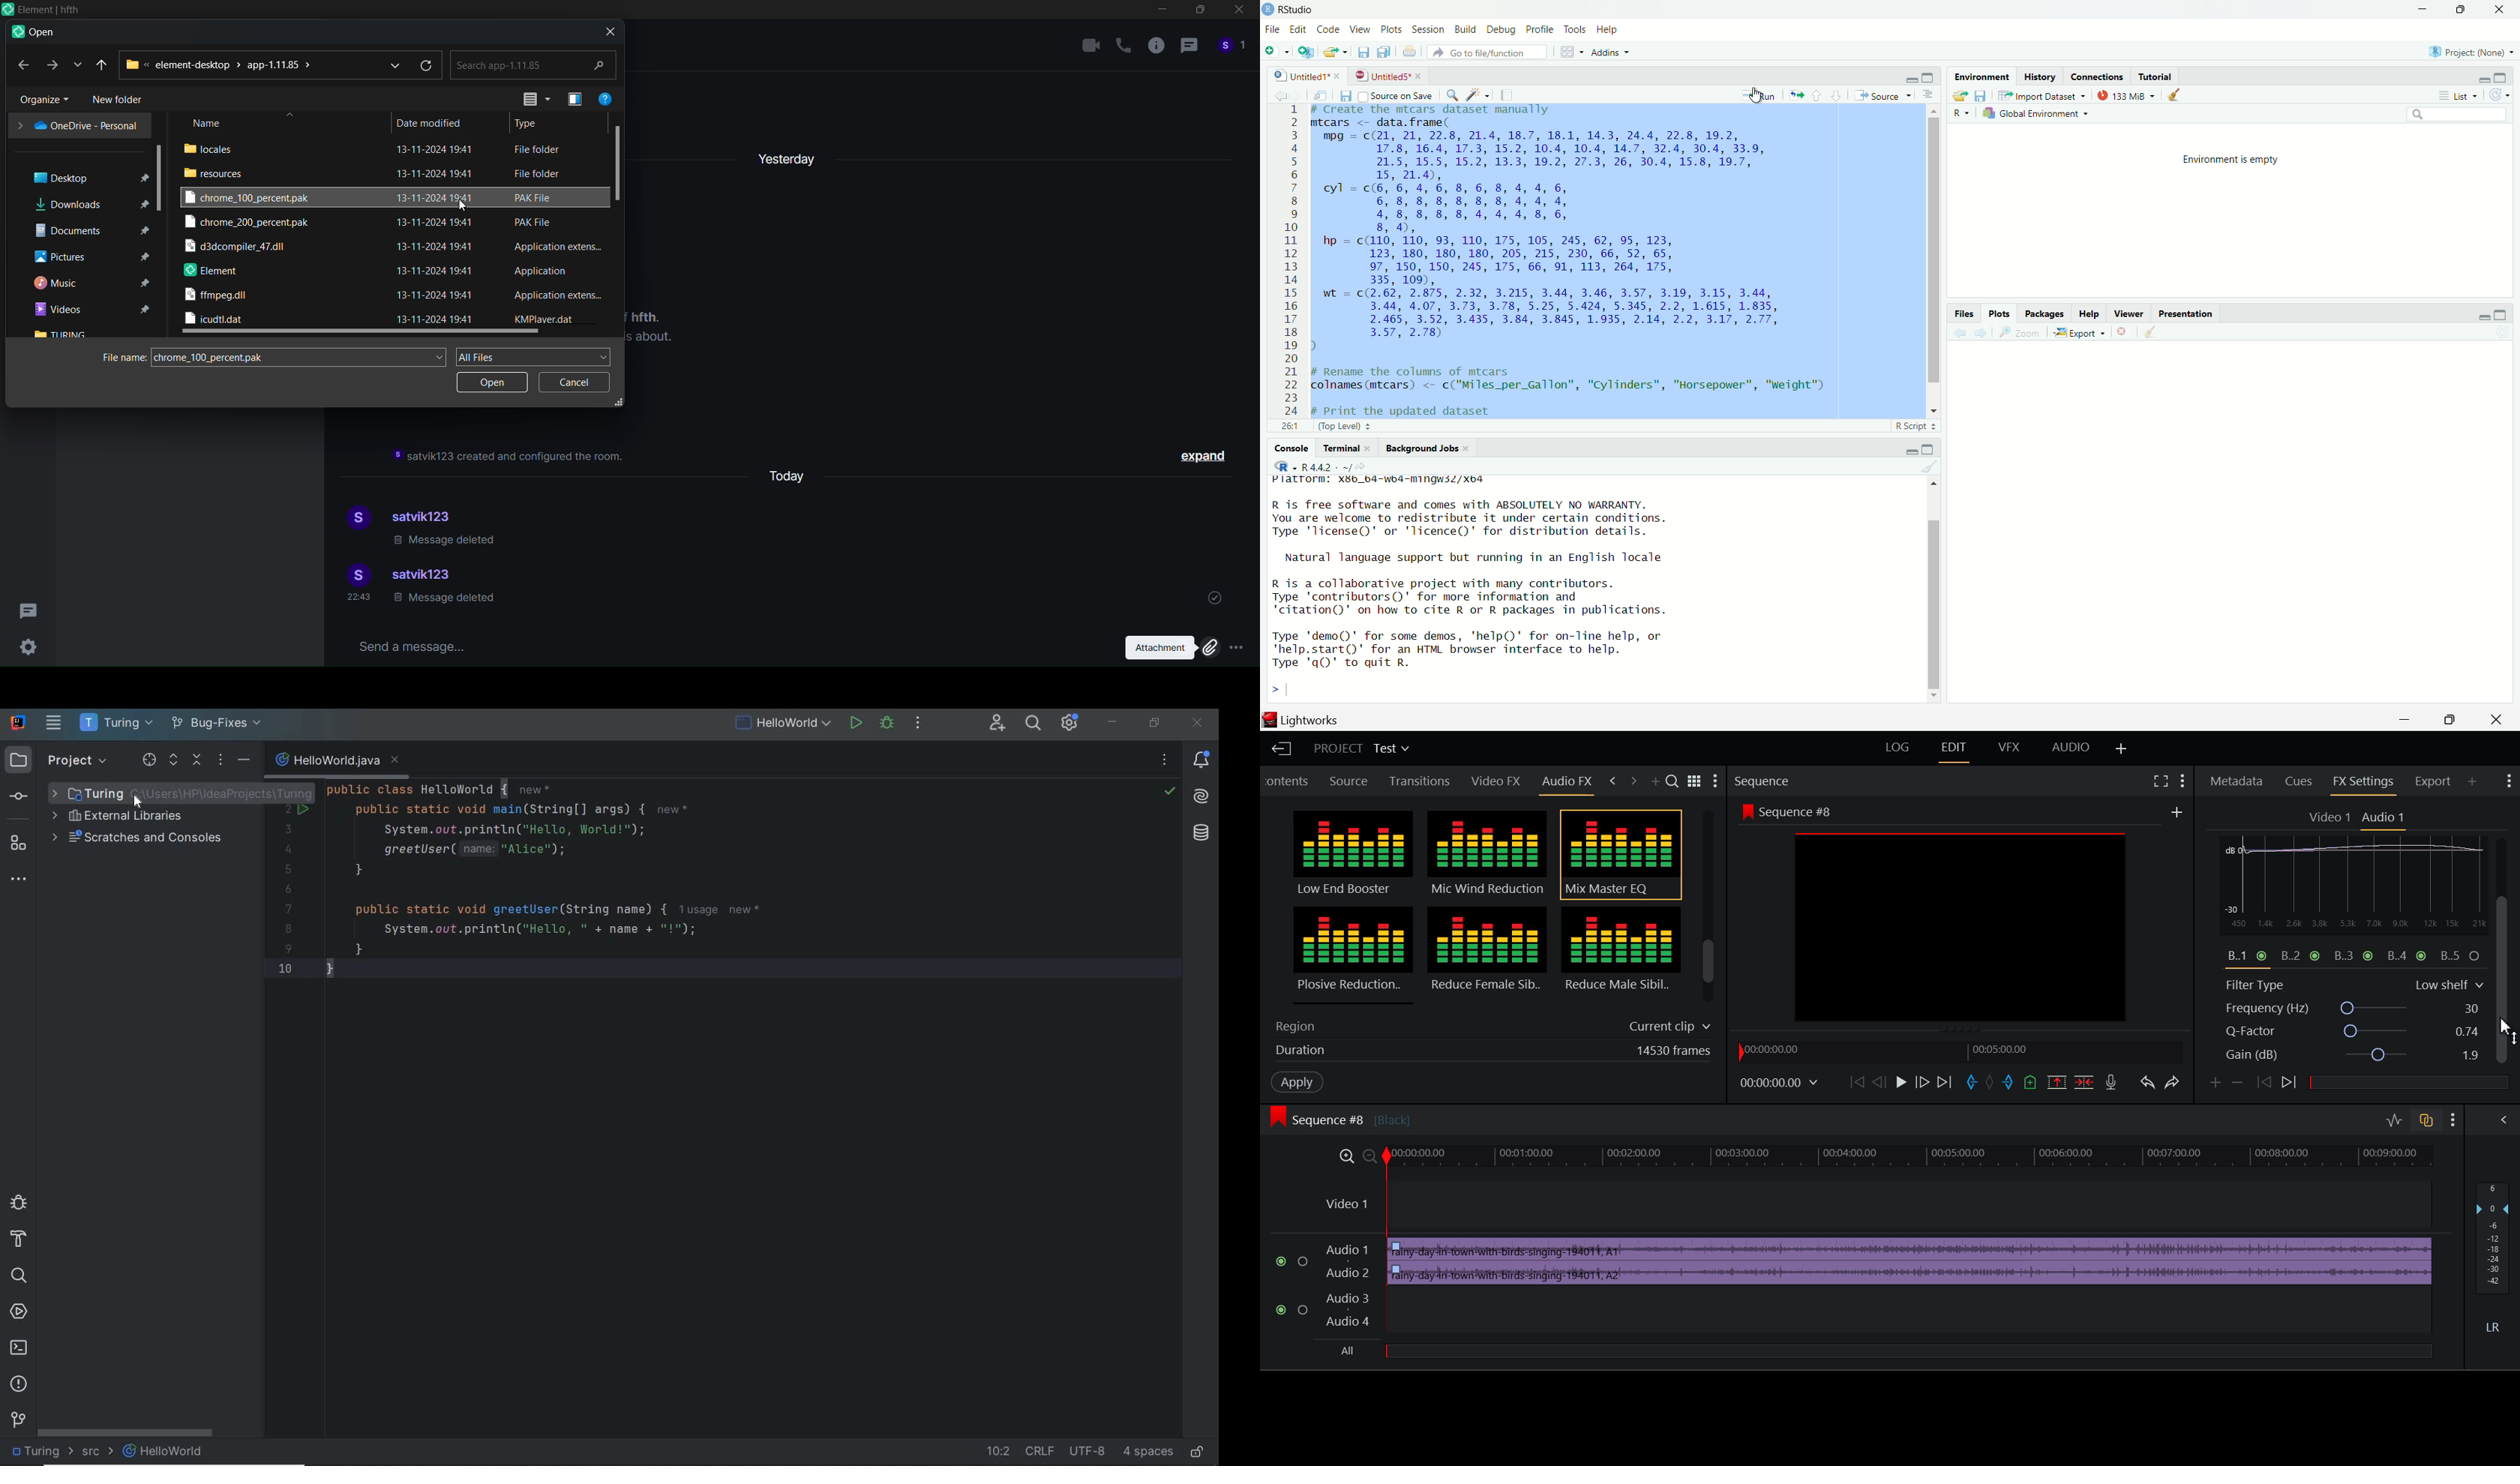  Describe the element at coordinates (1114, 722) in the screenshot. I see `minimize` at that location.